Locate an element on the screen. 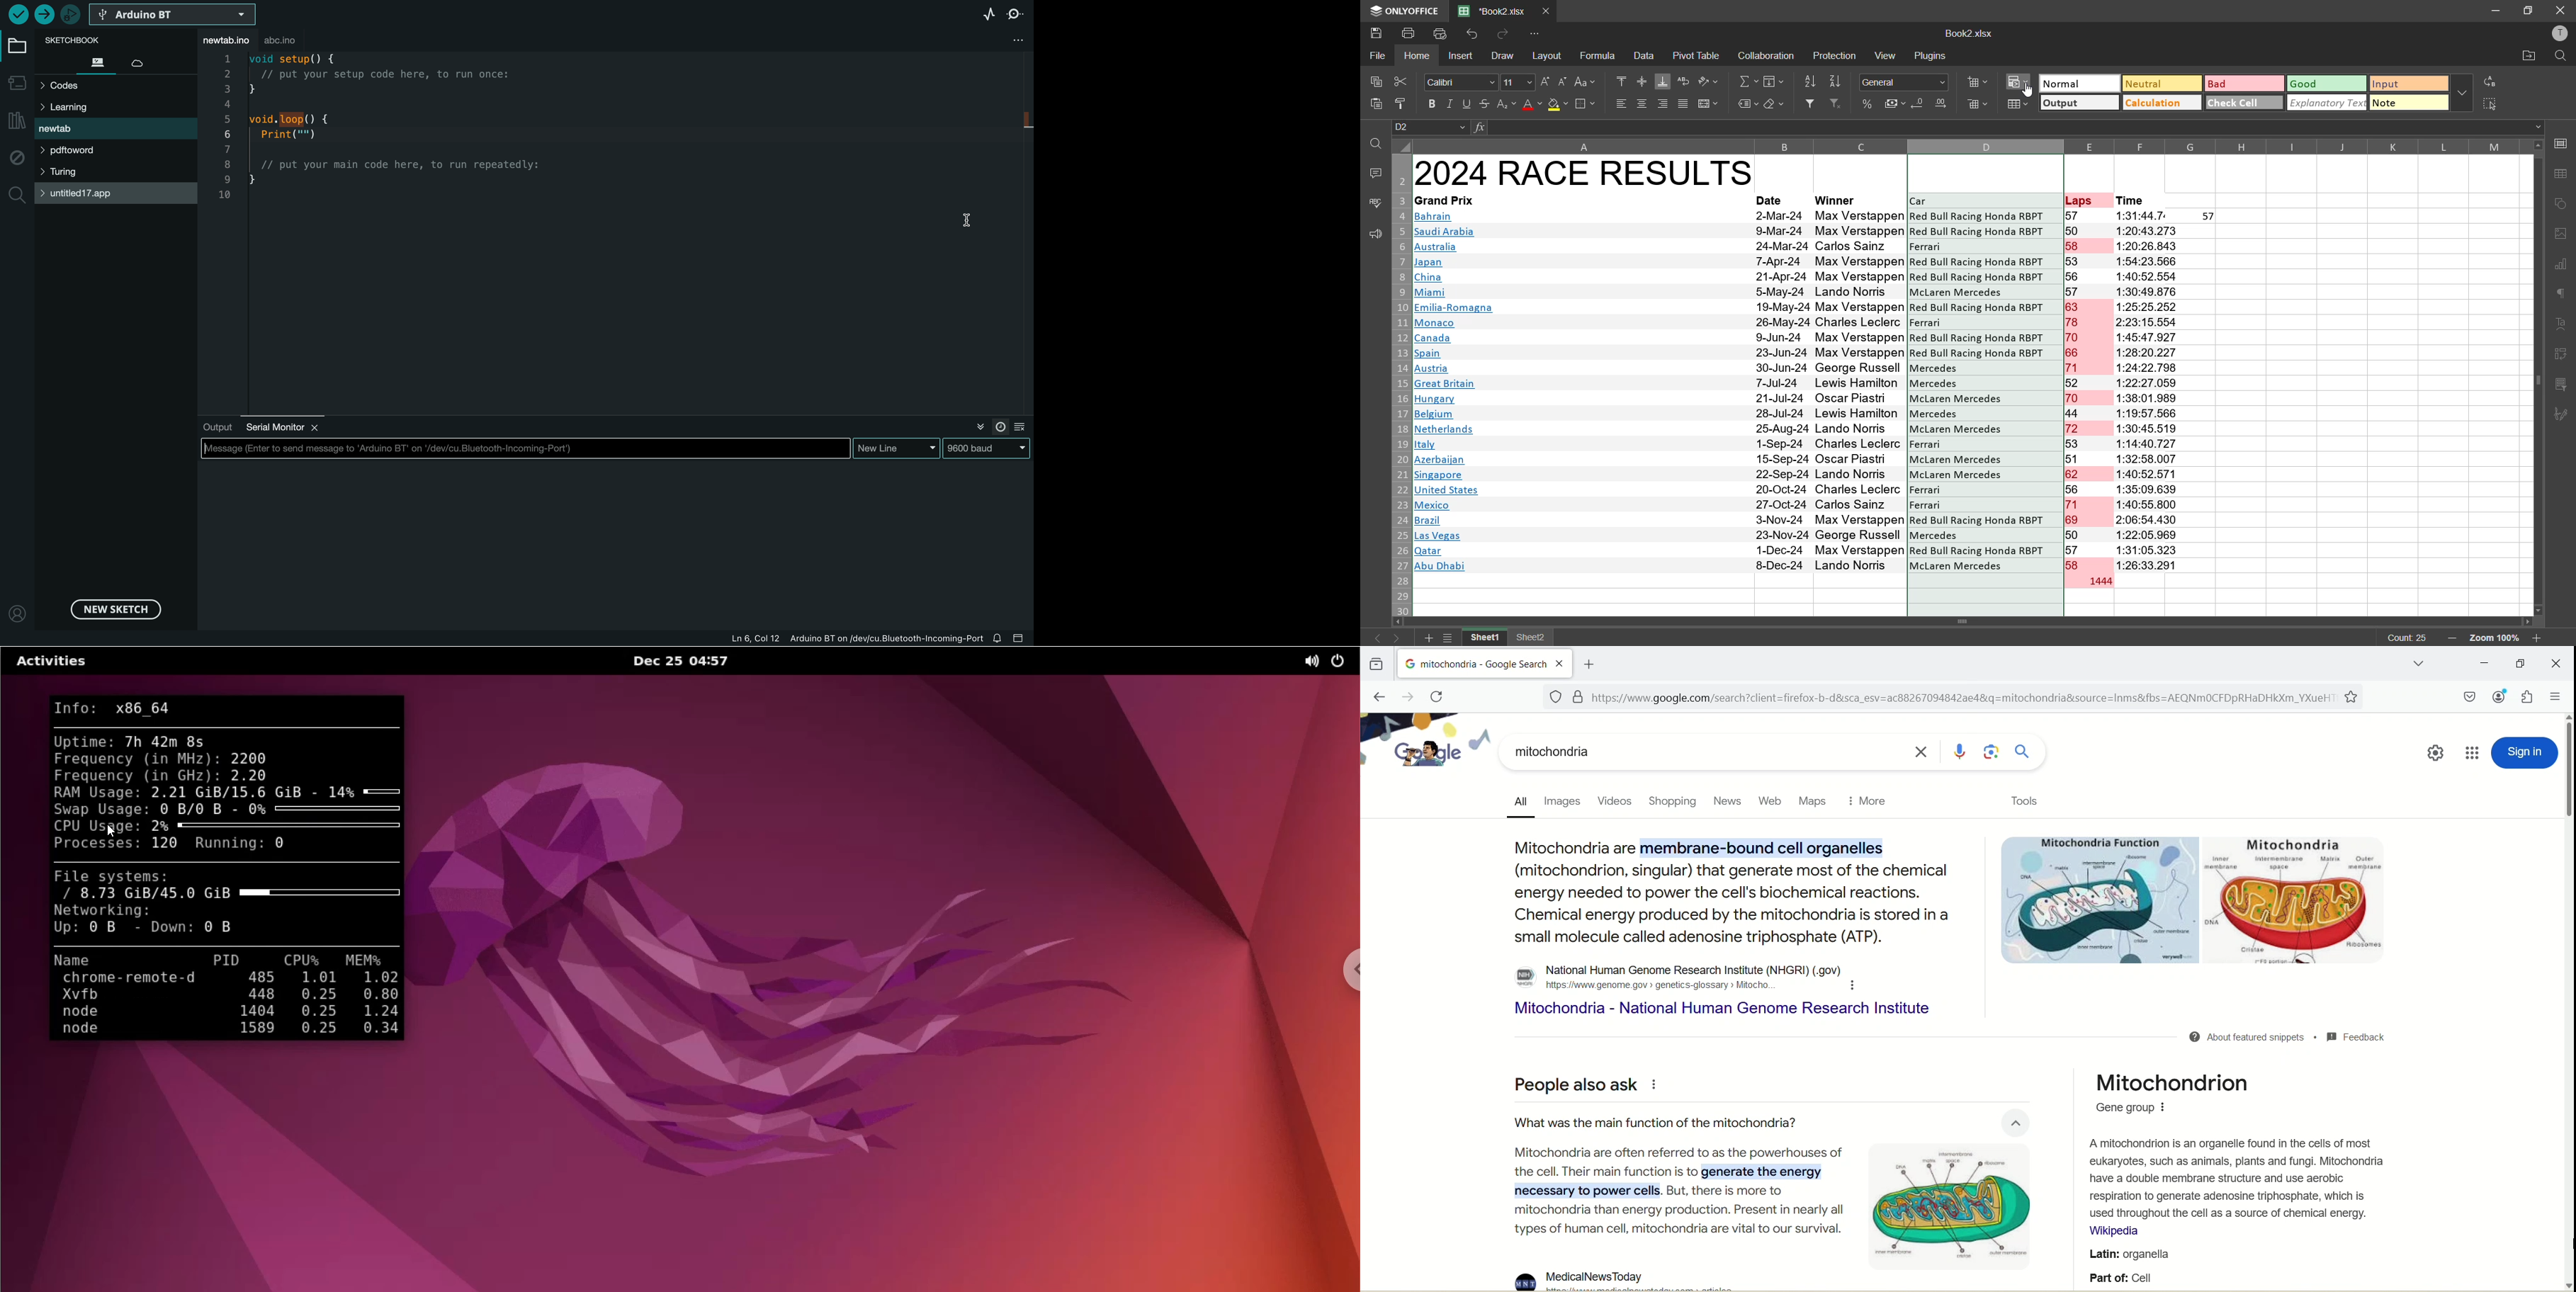  videos is located at coordinates (1614, 800).